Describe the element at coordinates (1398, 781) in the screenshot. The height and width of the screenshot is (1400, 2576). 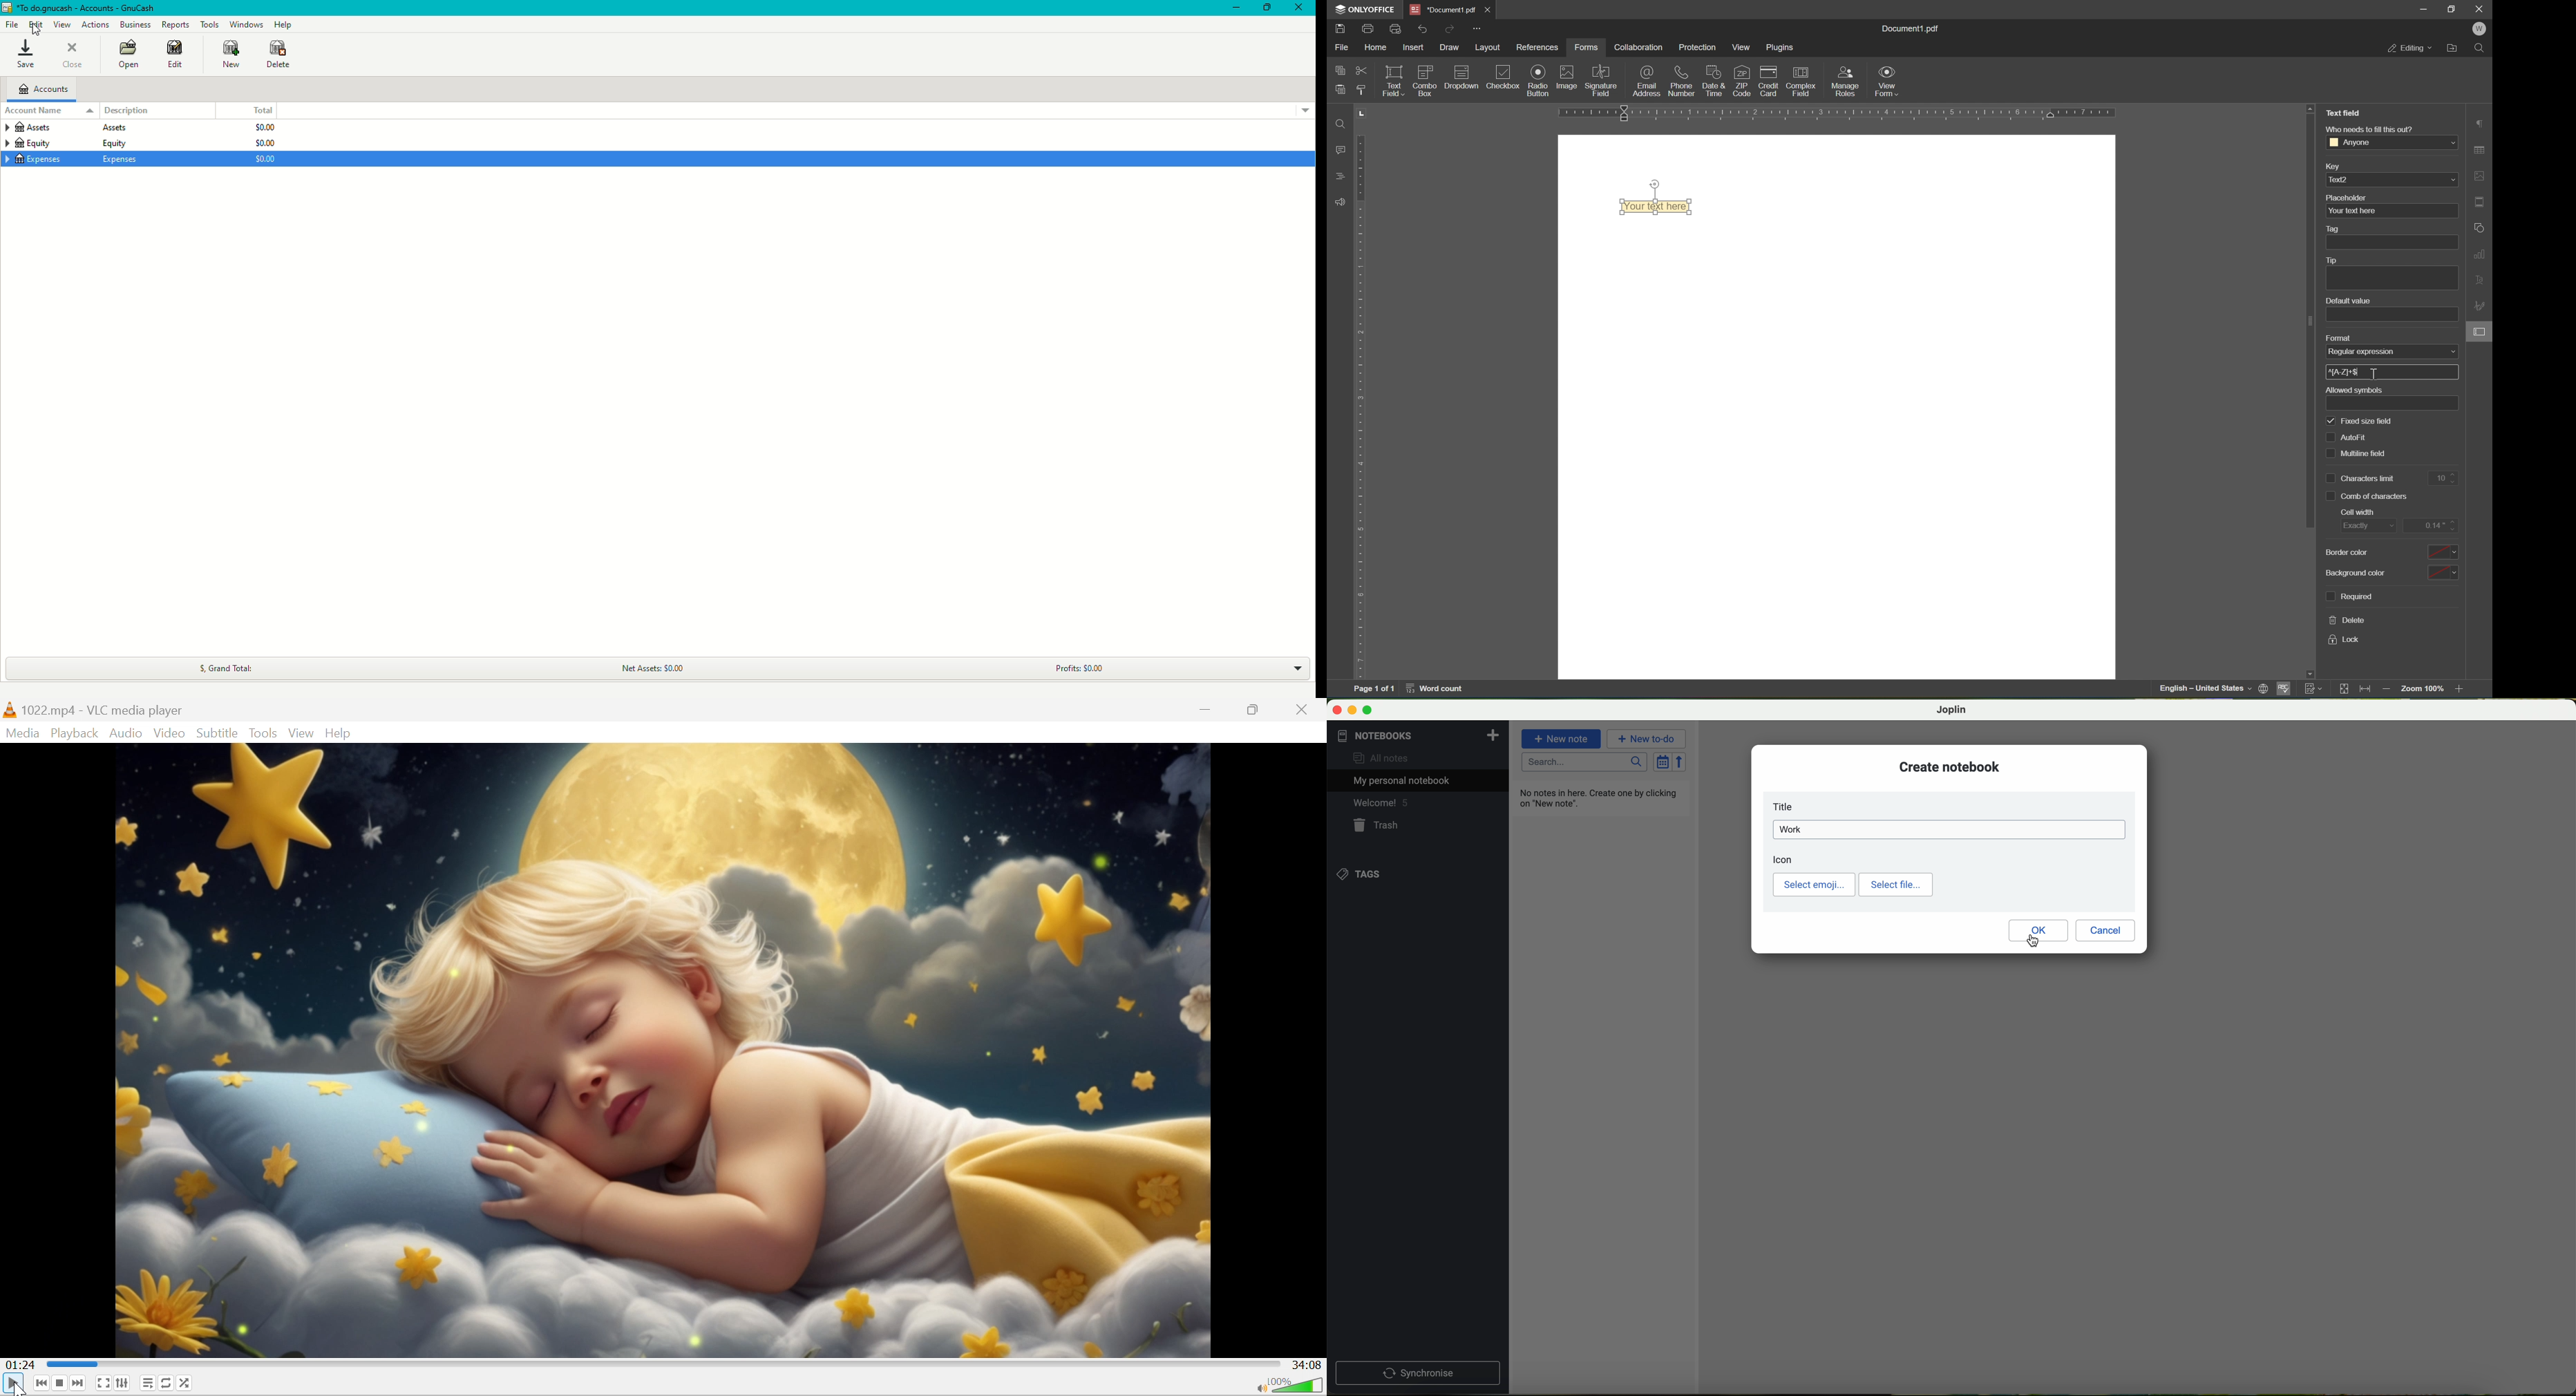
I see `my personal notebook` at that location.